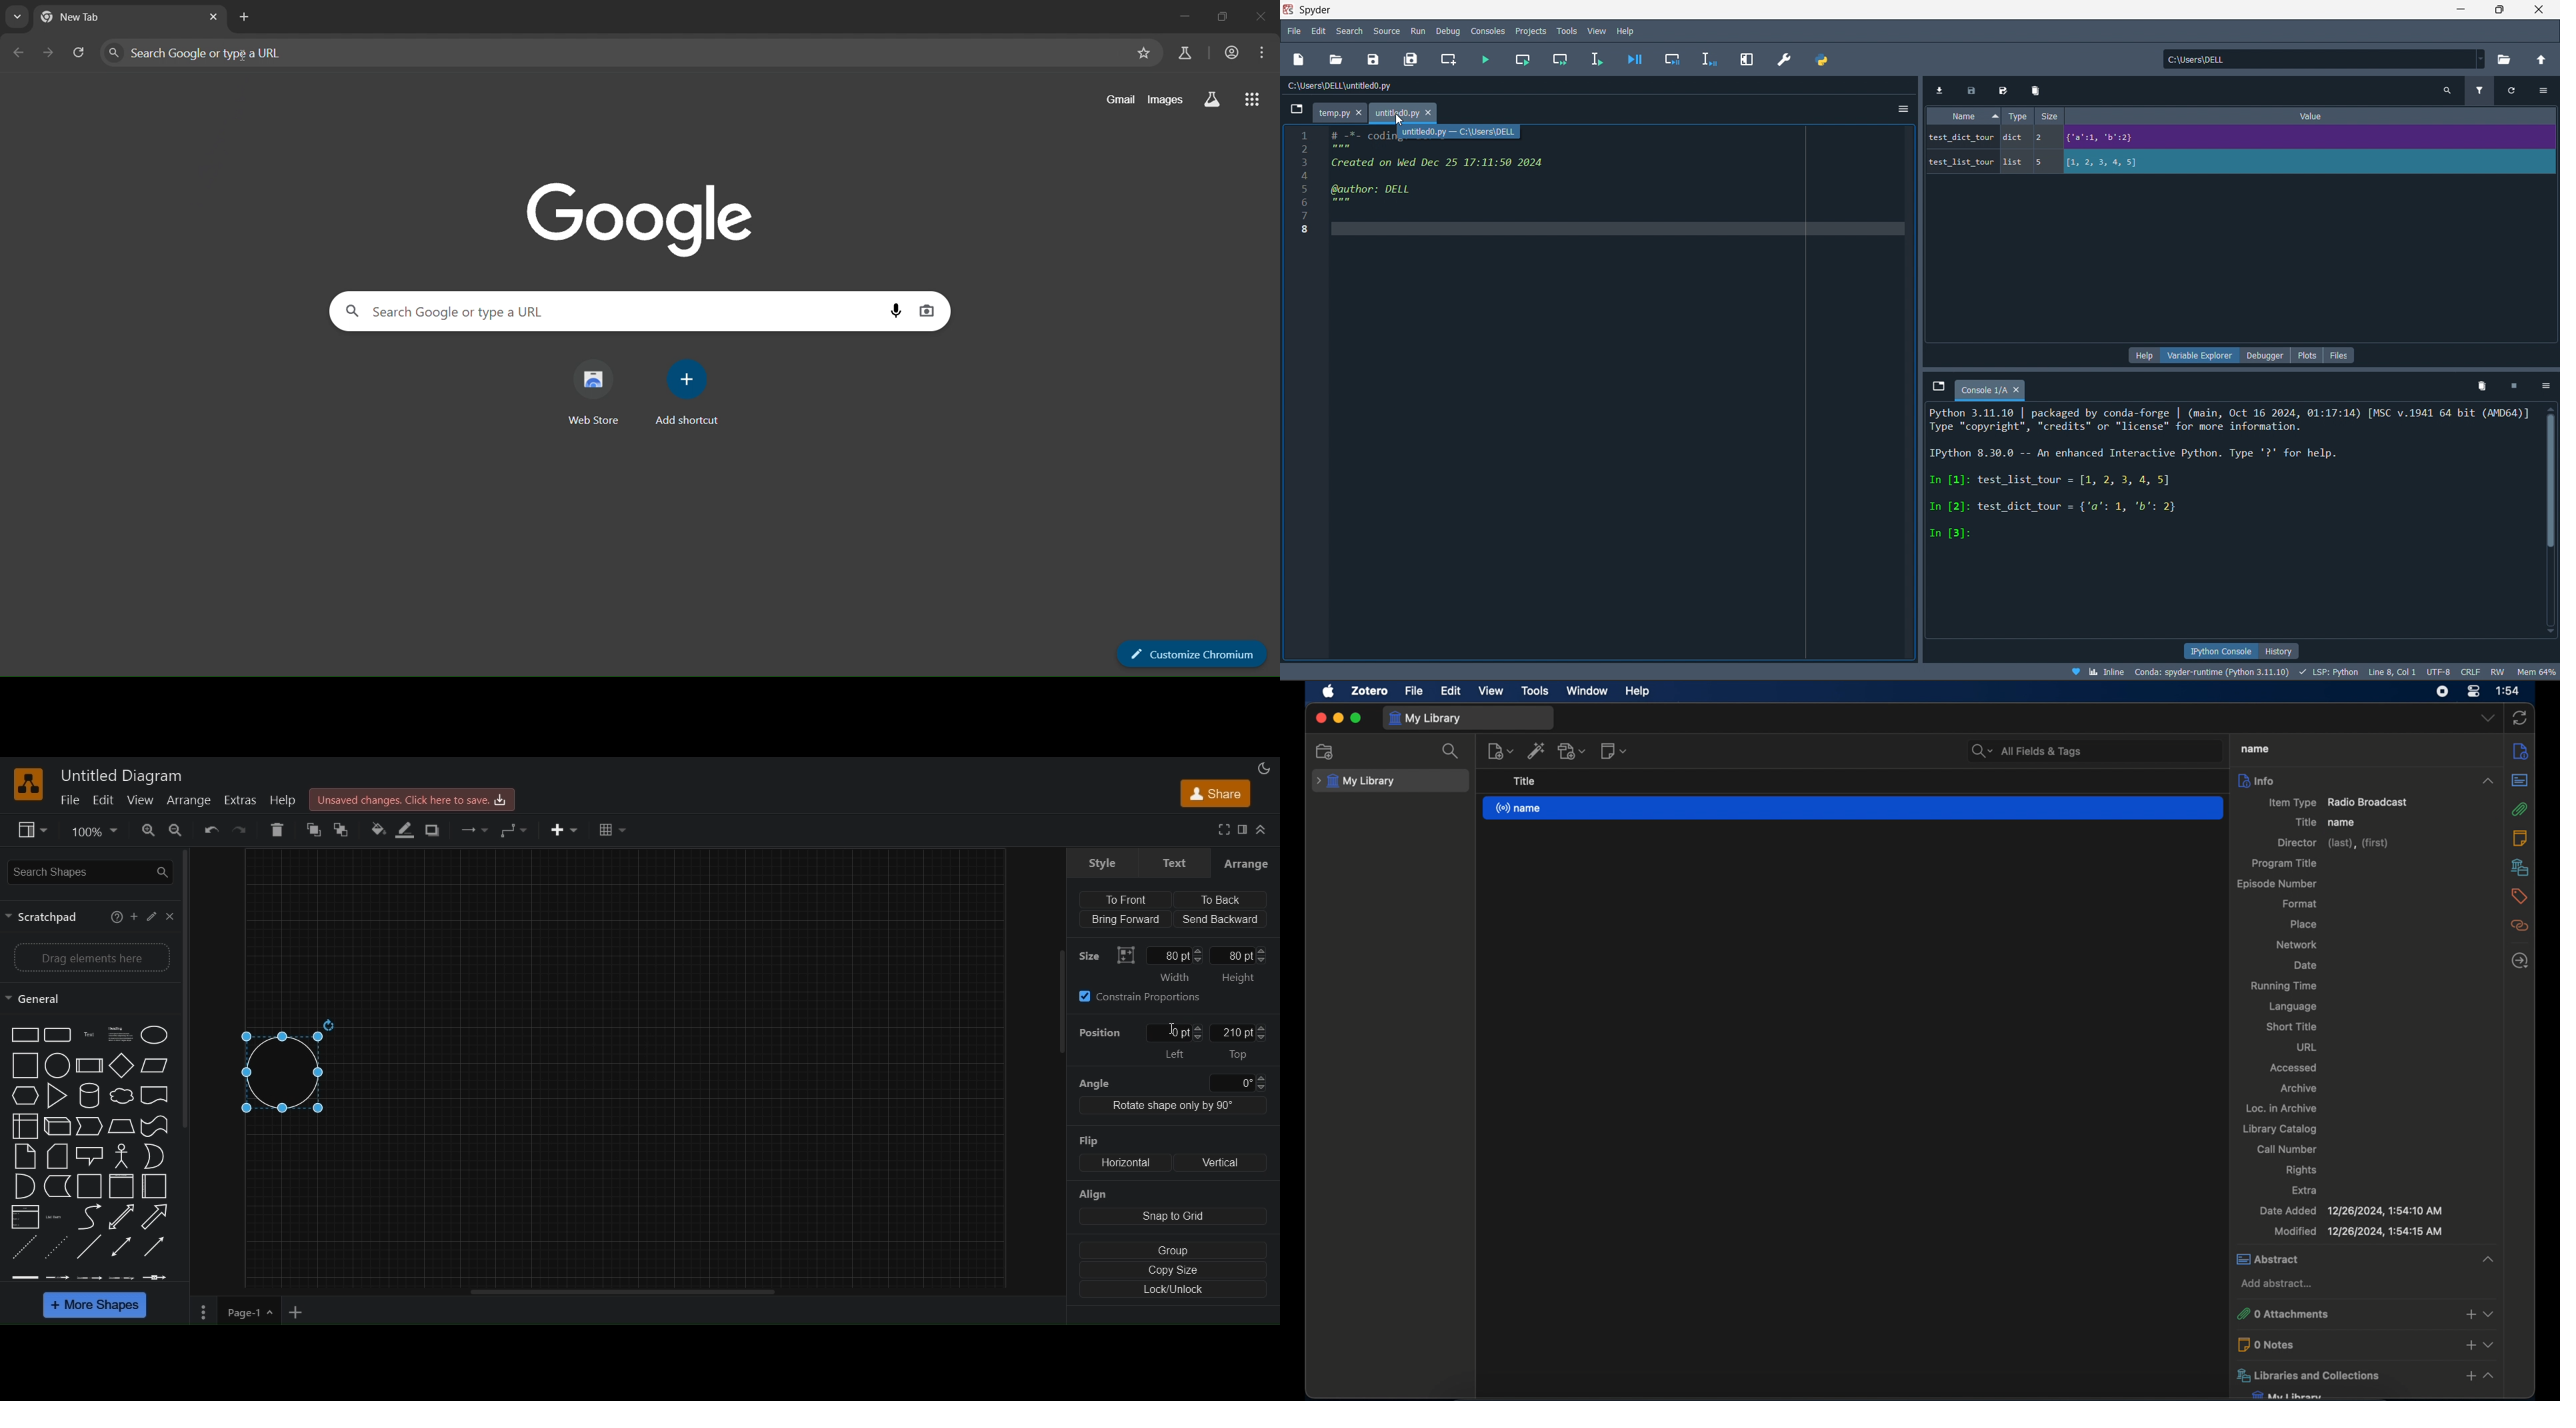 This screenshot has height=1428, width=2576. Describe the element at coordinates (2343, 822) in the screenshot. I see `name` at that location.